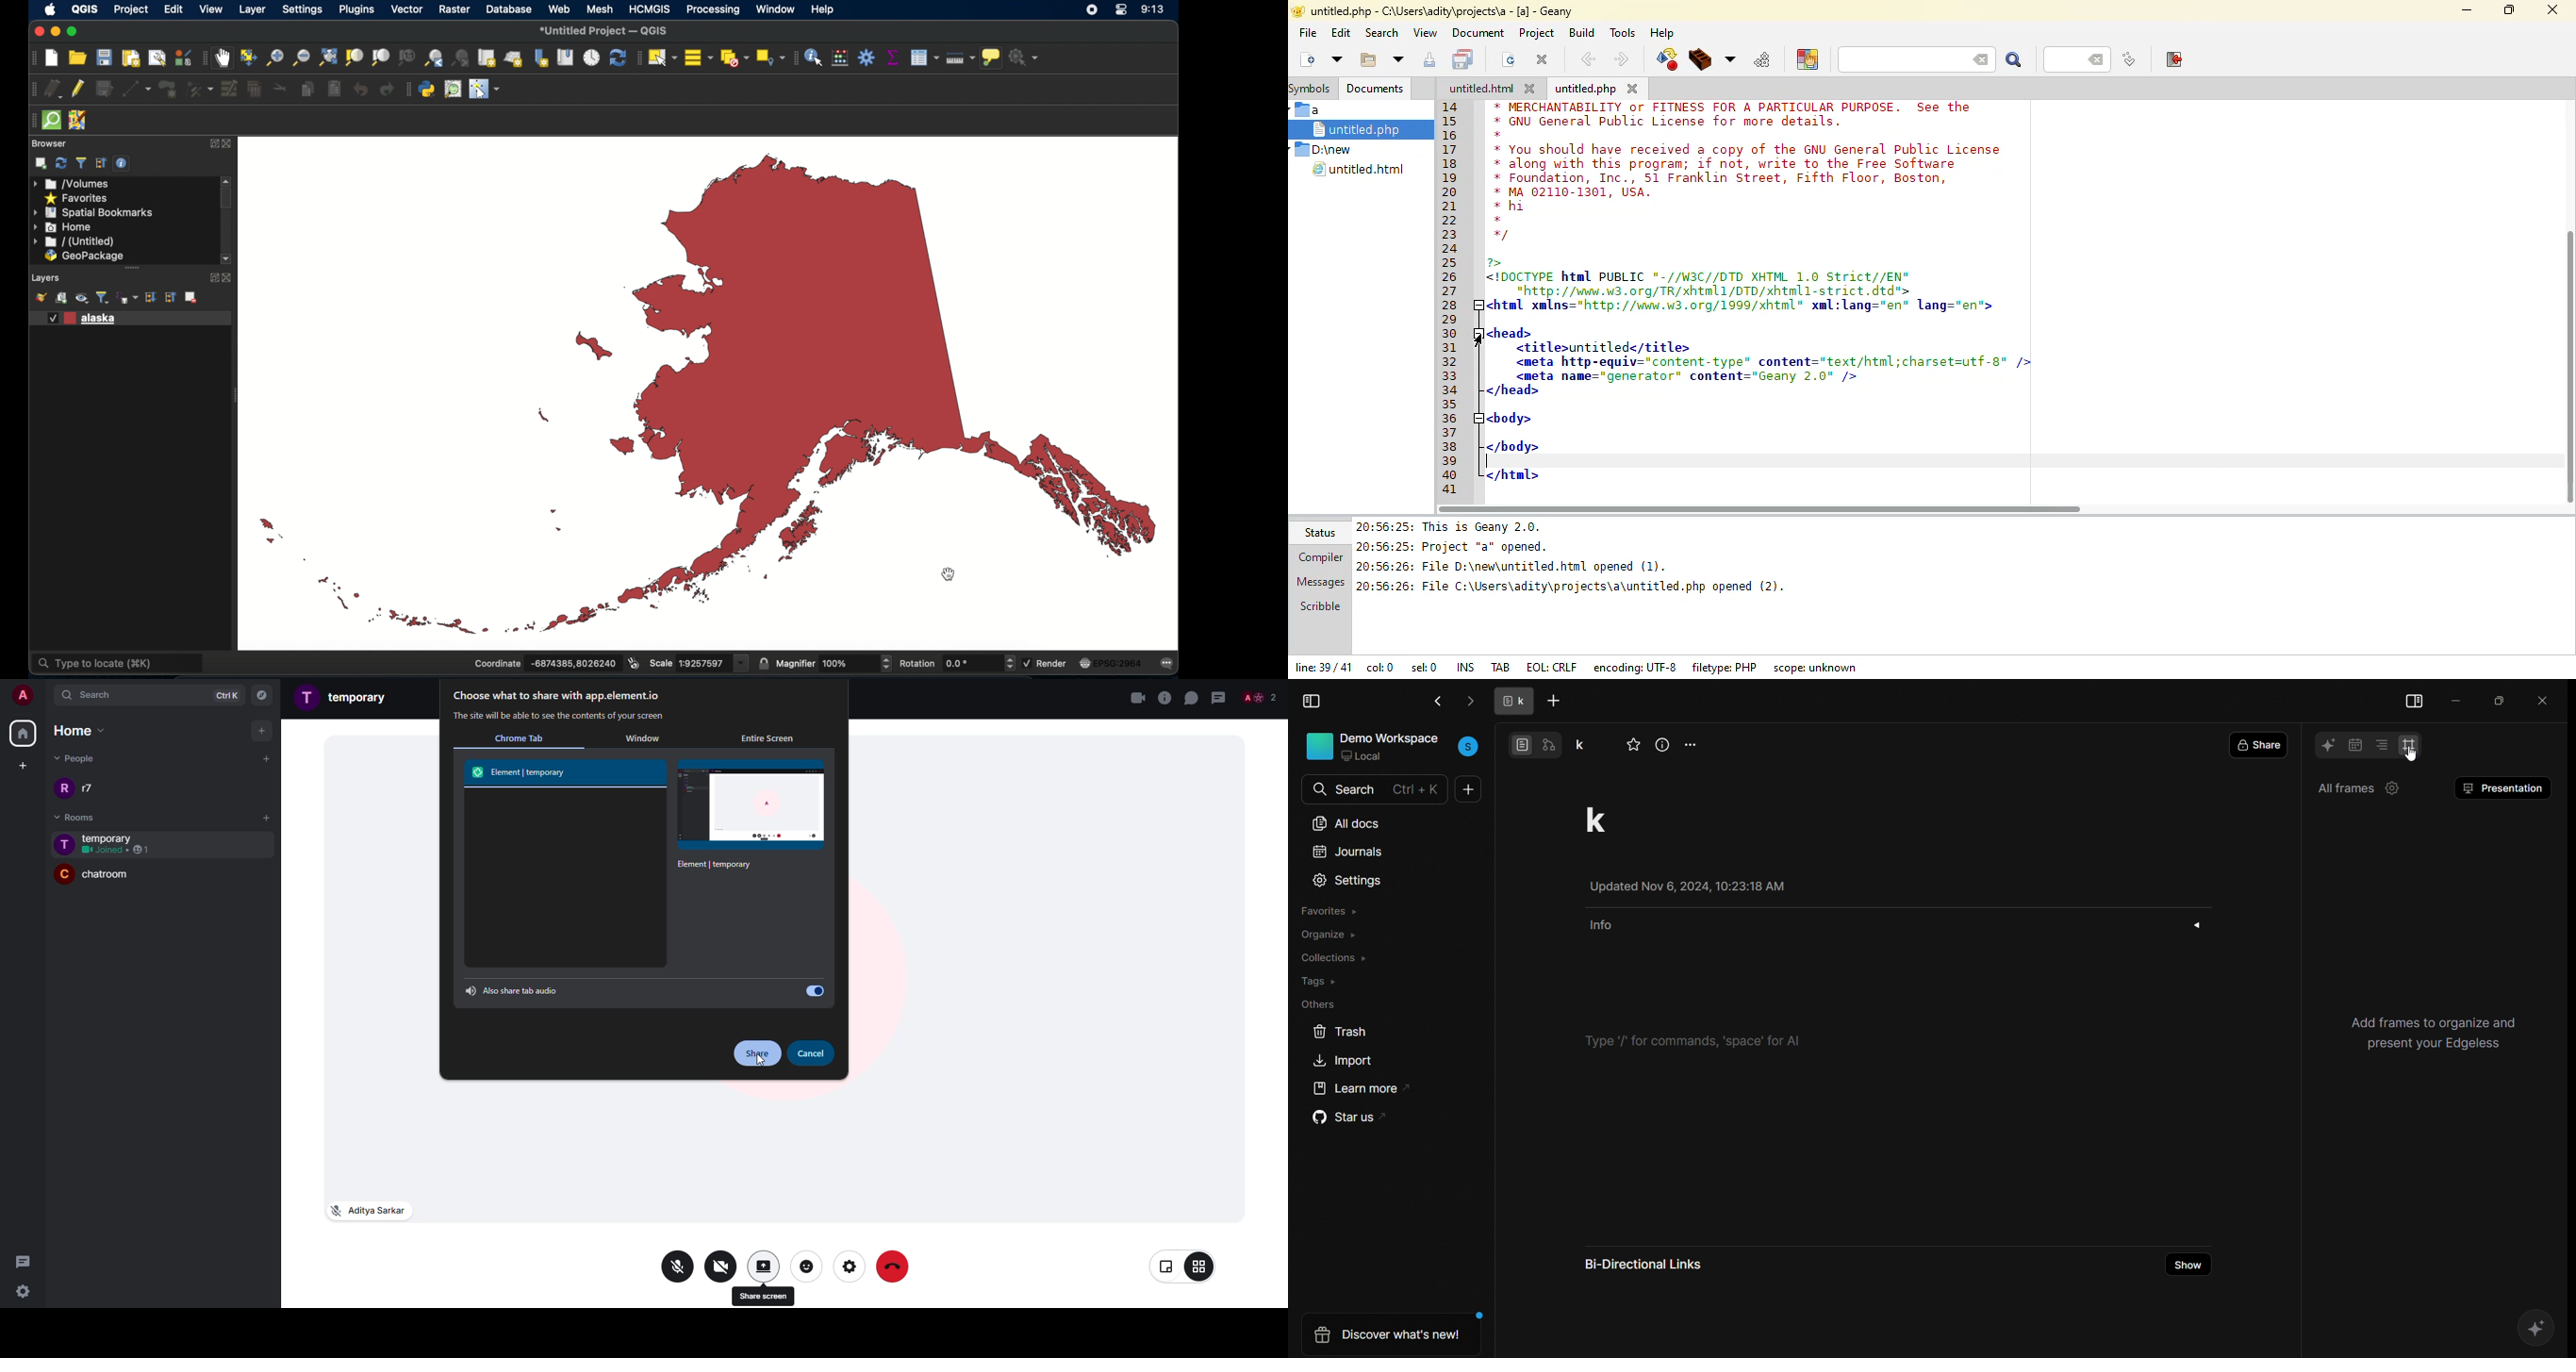 The width and height of the screenshot is (2576, 1372). What do you see at coordinates (763, 1266) in the screenshot?
I see `share screen` at bounding box center [763, 1266].